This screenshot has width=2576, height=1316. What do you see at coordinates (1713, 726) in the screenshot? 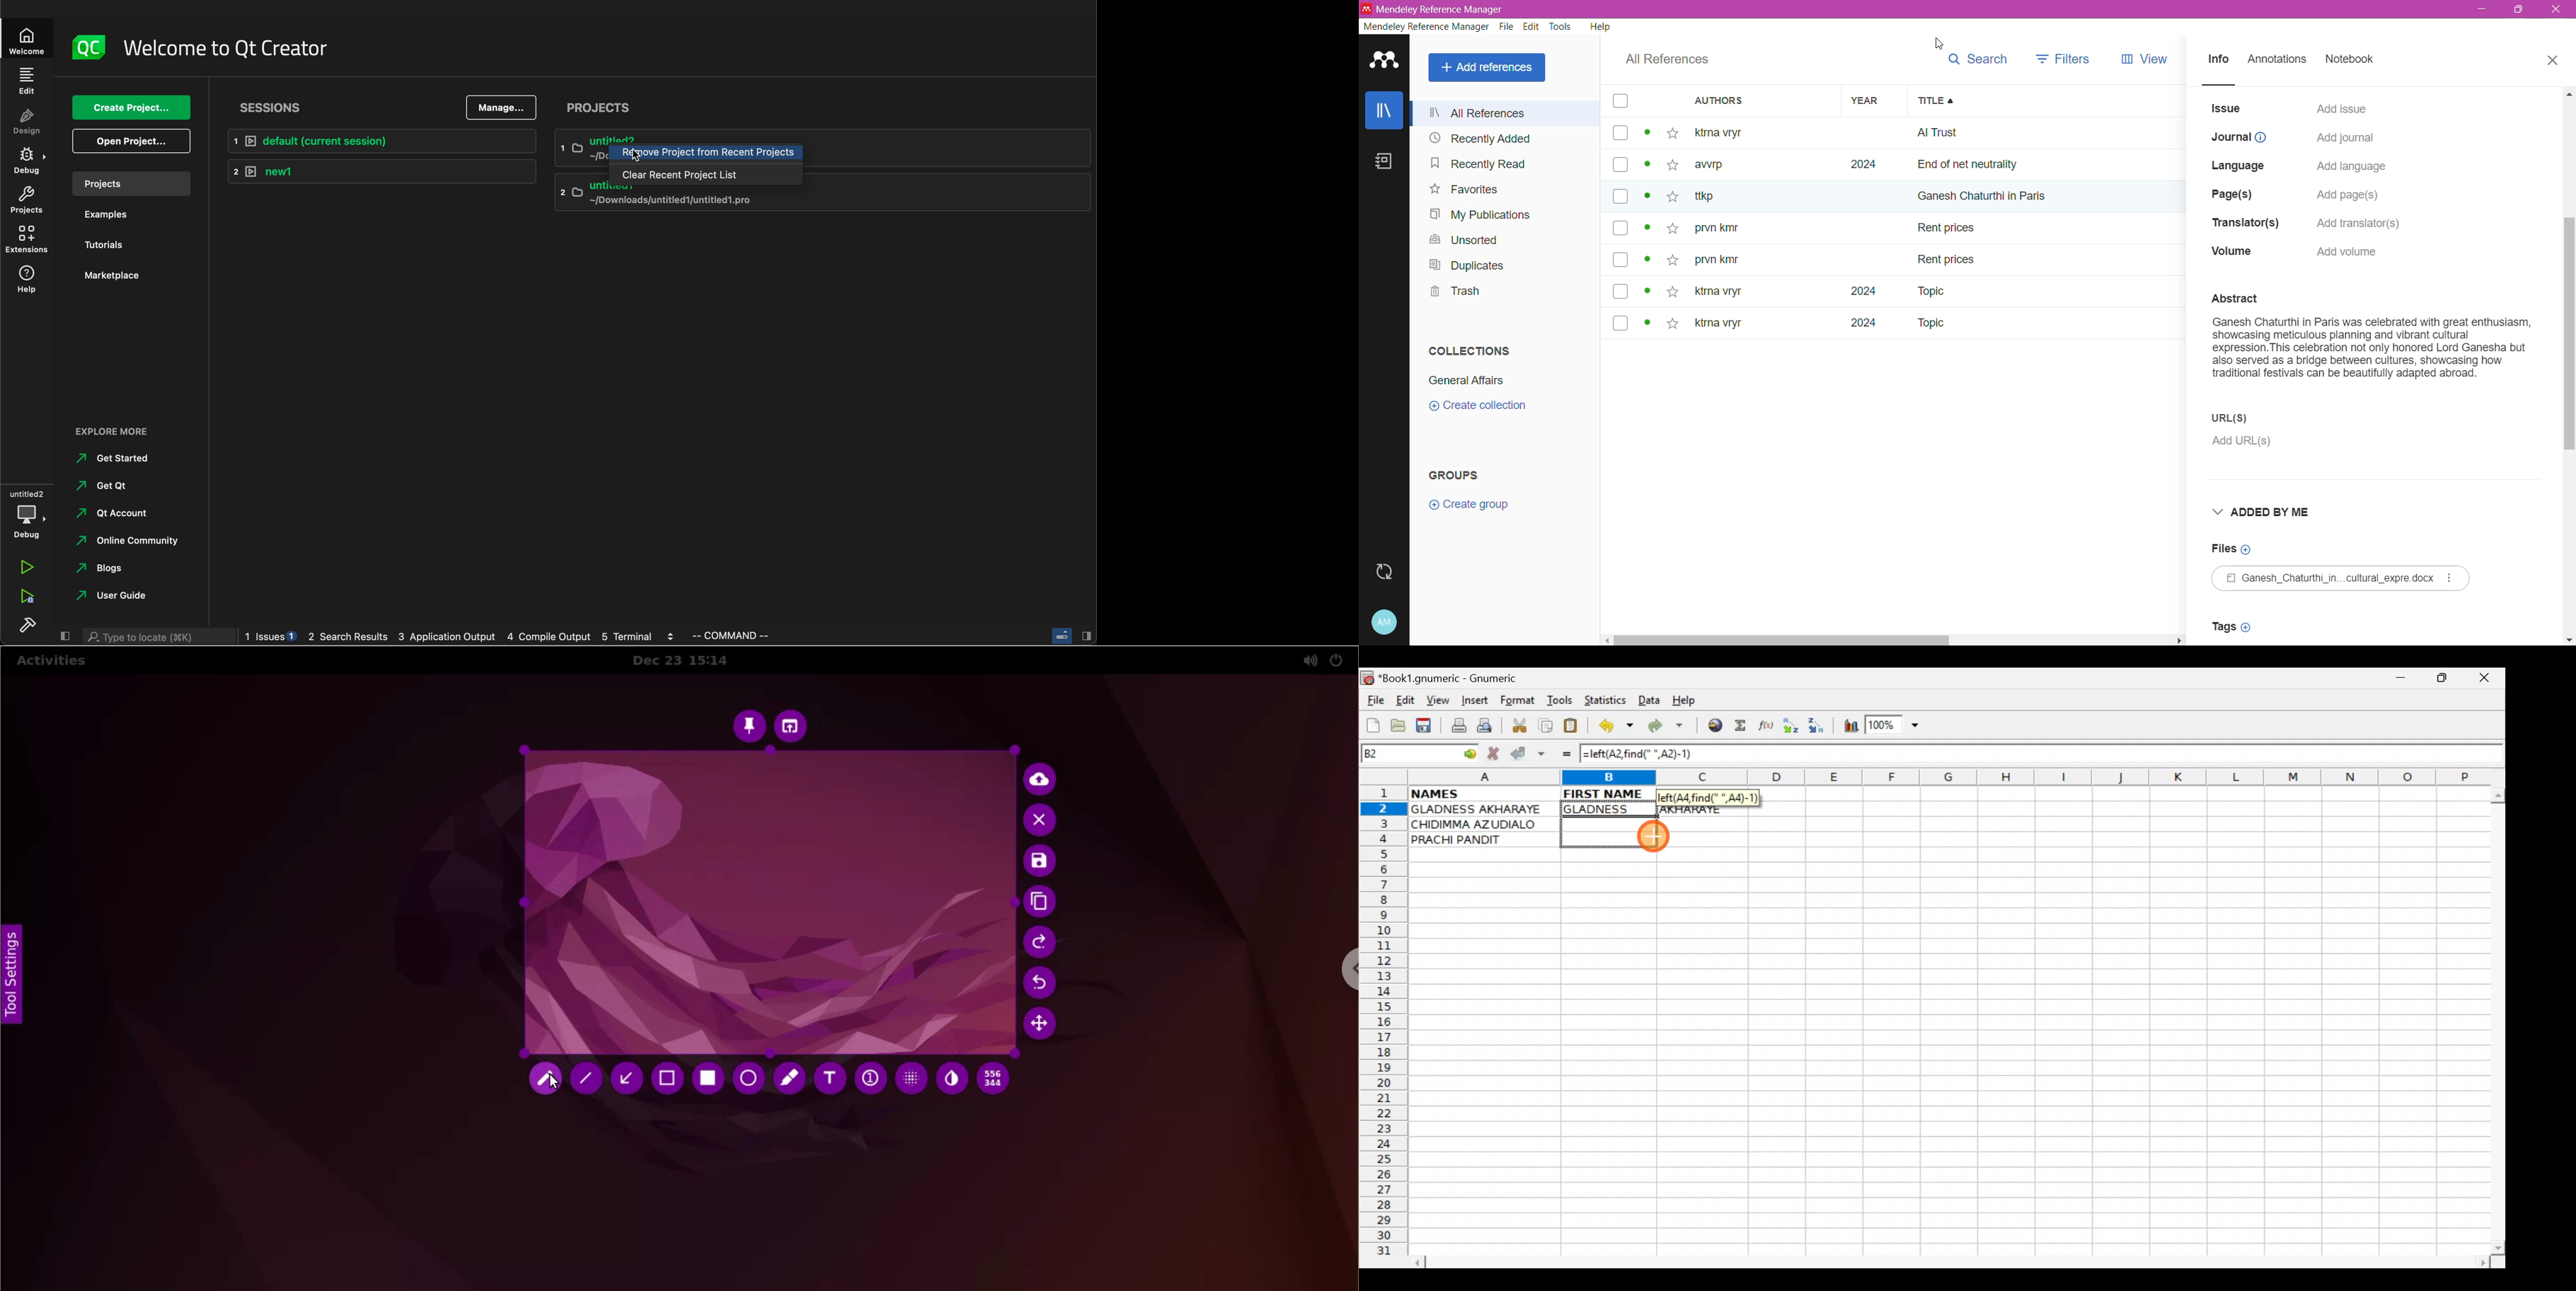
I see `Insert hyperlink` at bounding box center [1713, 726].